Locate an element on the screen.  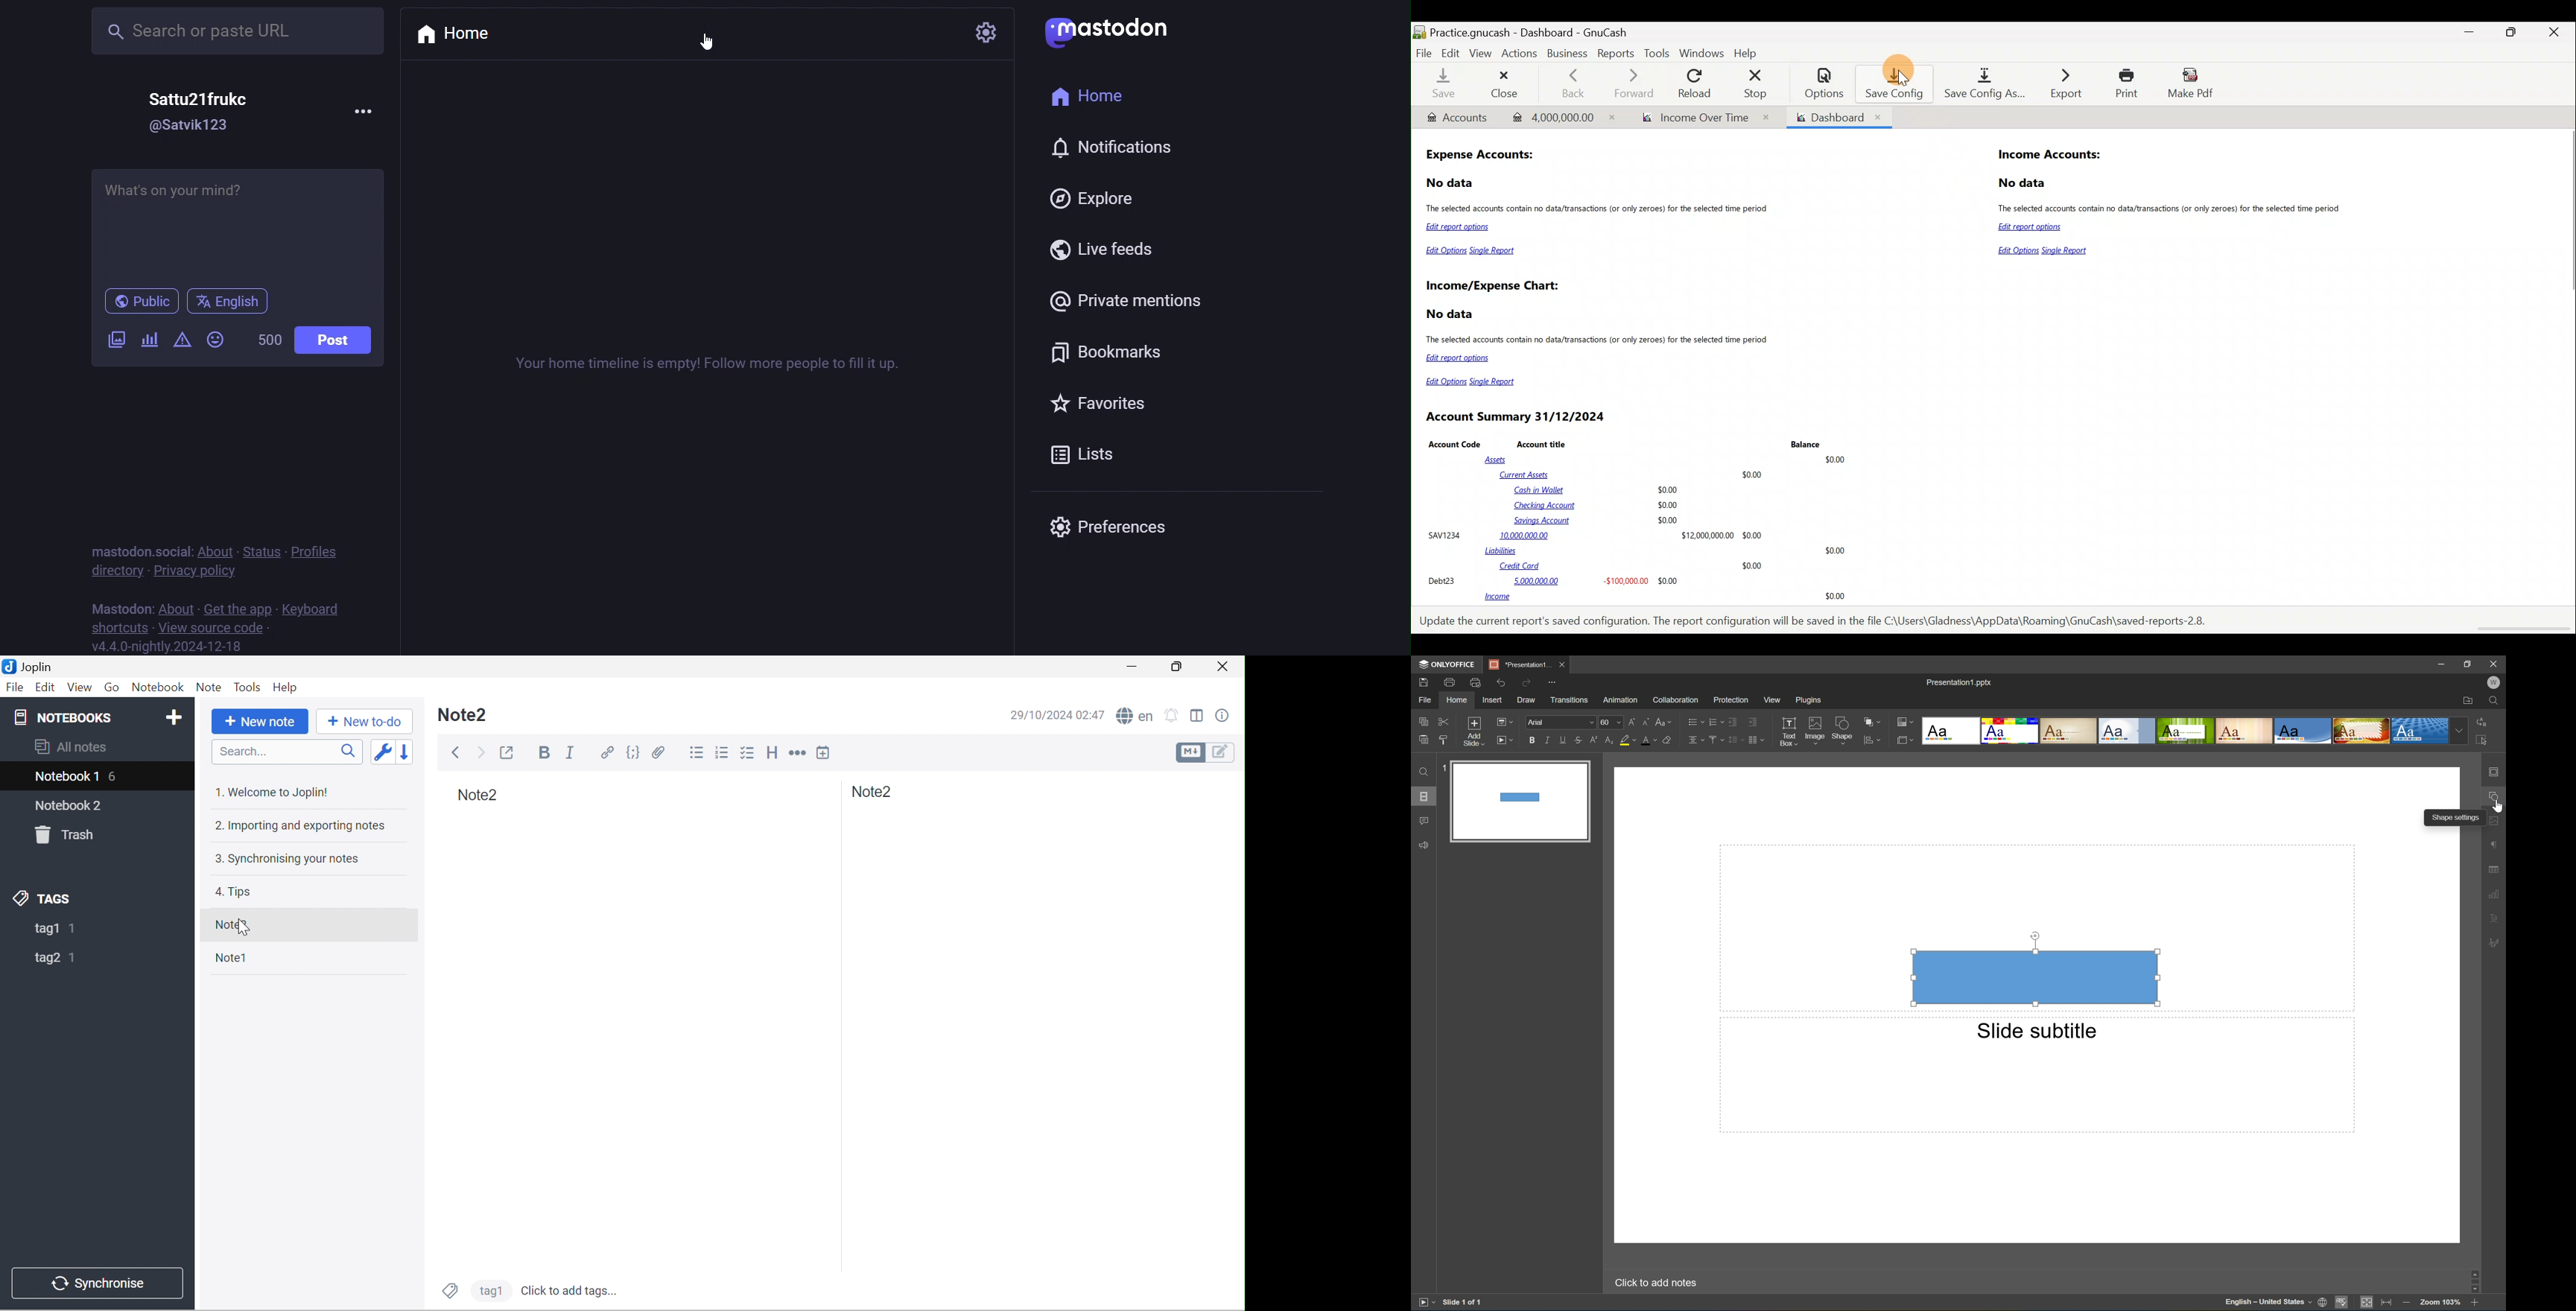
Restore down is located at coordinates (1177, 668).